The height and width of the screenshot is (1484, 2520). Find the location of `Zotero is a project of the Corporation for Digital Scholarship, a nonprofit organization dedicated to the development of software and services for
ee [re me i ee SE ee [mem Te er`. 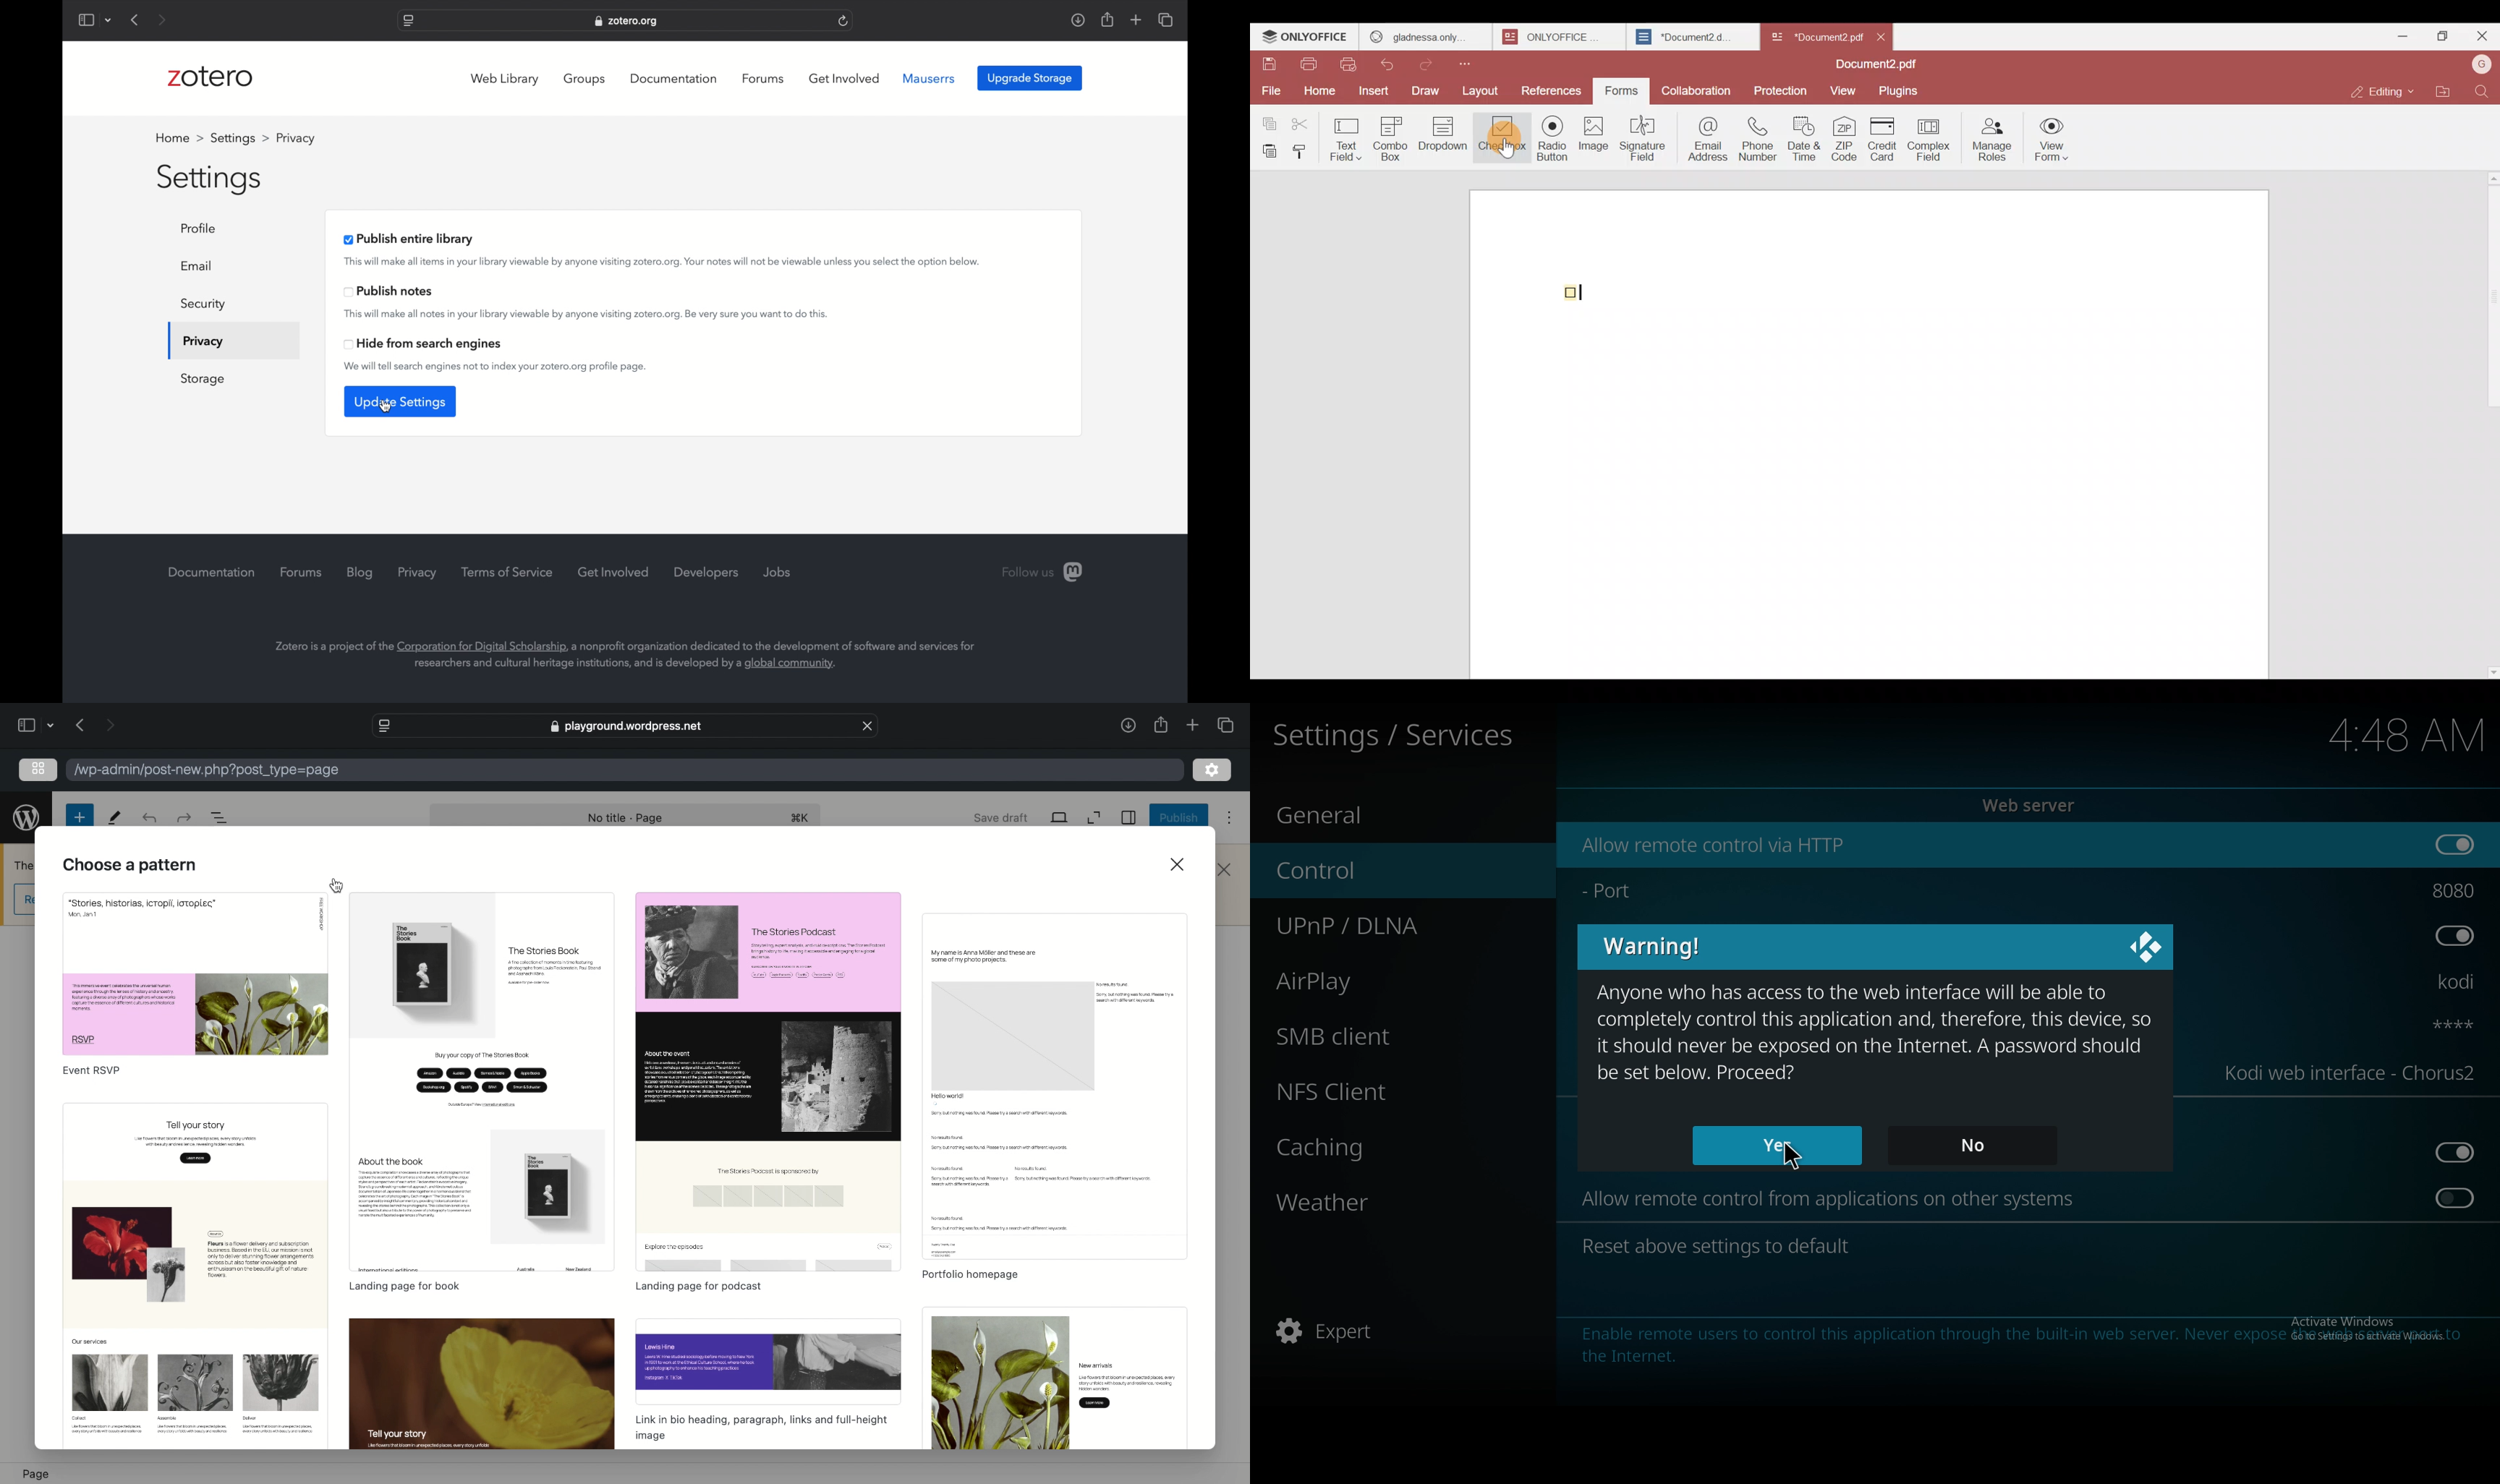

Zotero is a project of the Corporation for Digital Scholarship, a nonprofit organization dedicated to the development of software and services for
ee [re me i ee SE ee [mem Te er is located at coordinates (618, 649).